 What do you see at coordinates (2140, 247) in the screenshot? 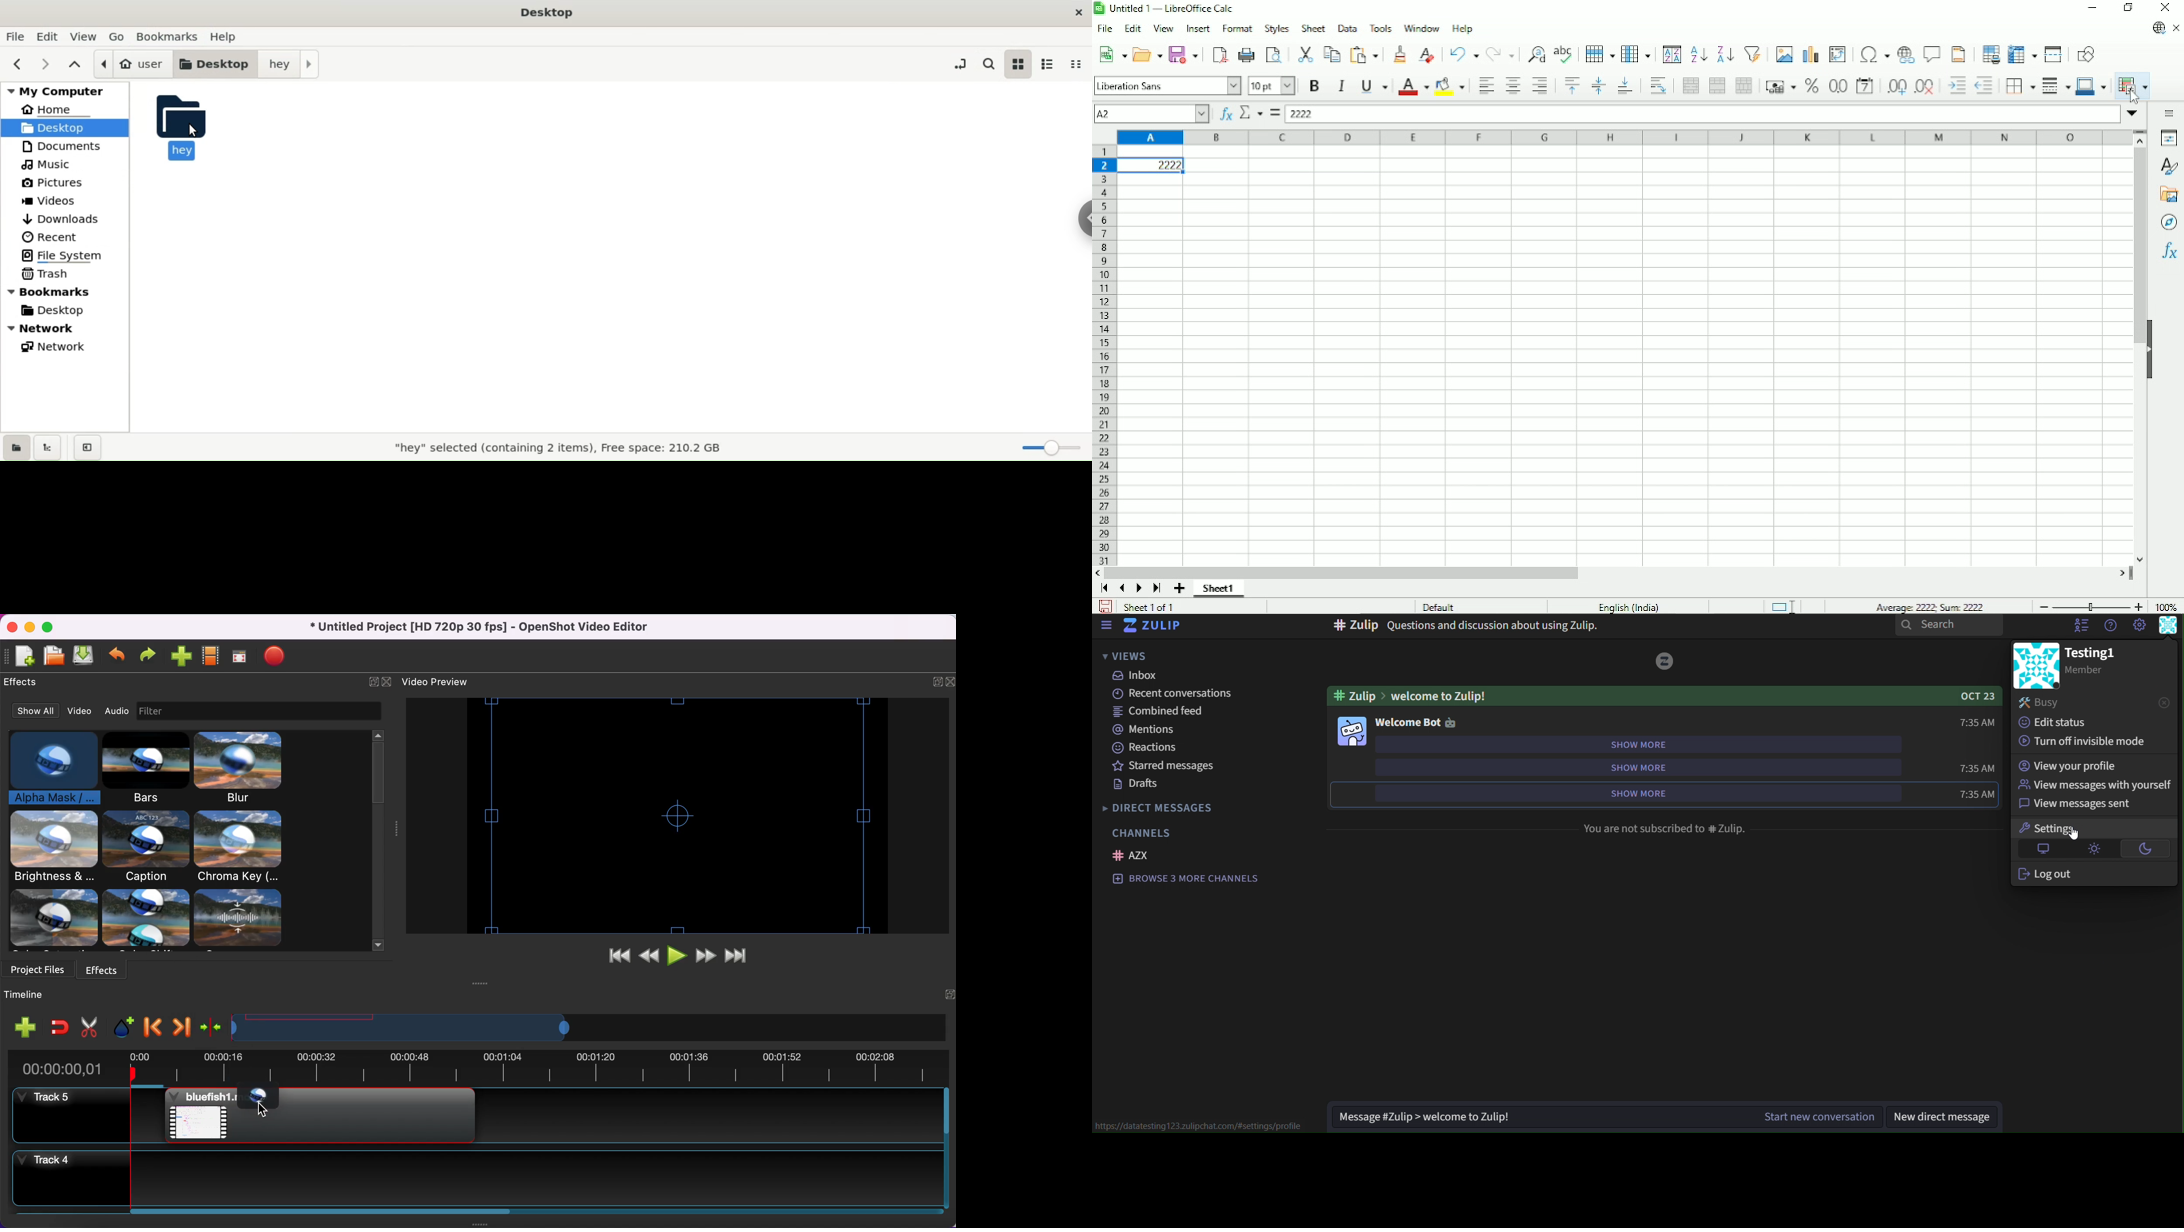
I see `Vertical scrollbar` at bounding box center [2140, 247].